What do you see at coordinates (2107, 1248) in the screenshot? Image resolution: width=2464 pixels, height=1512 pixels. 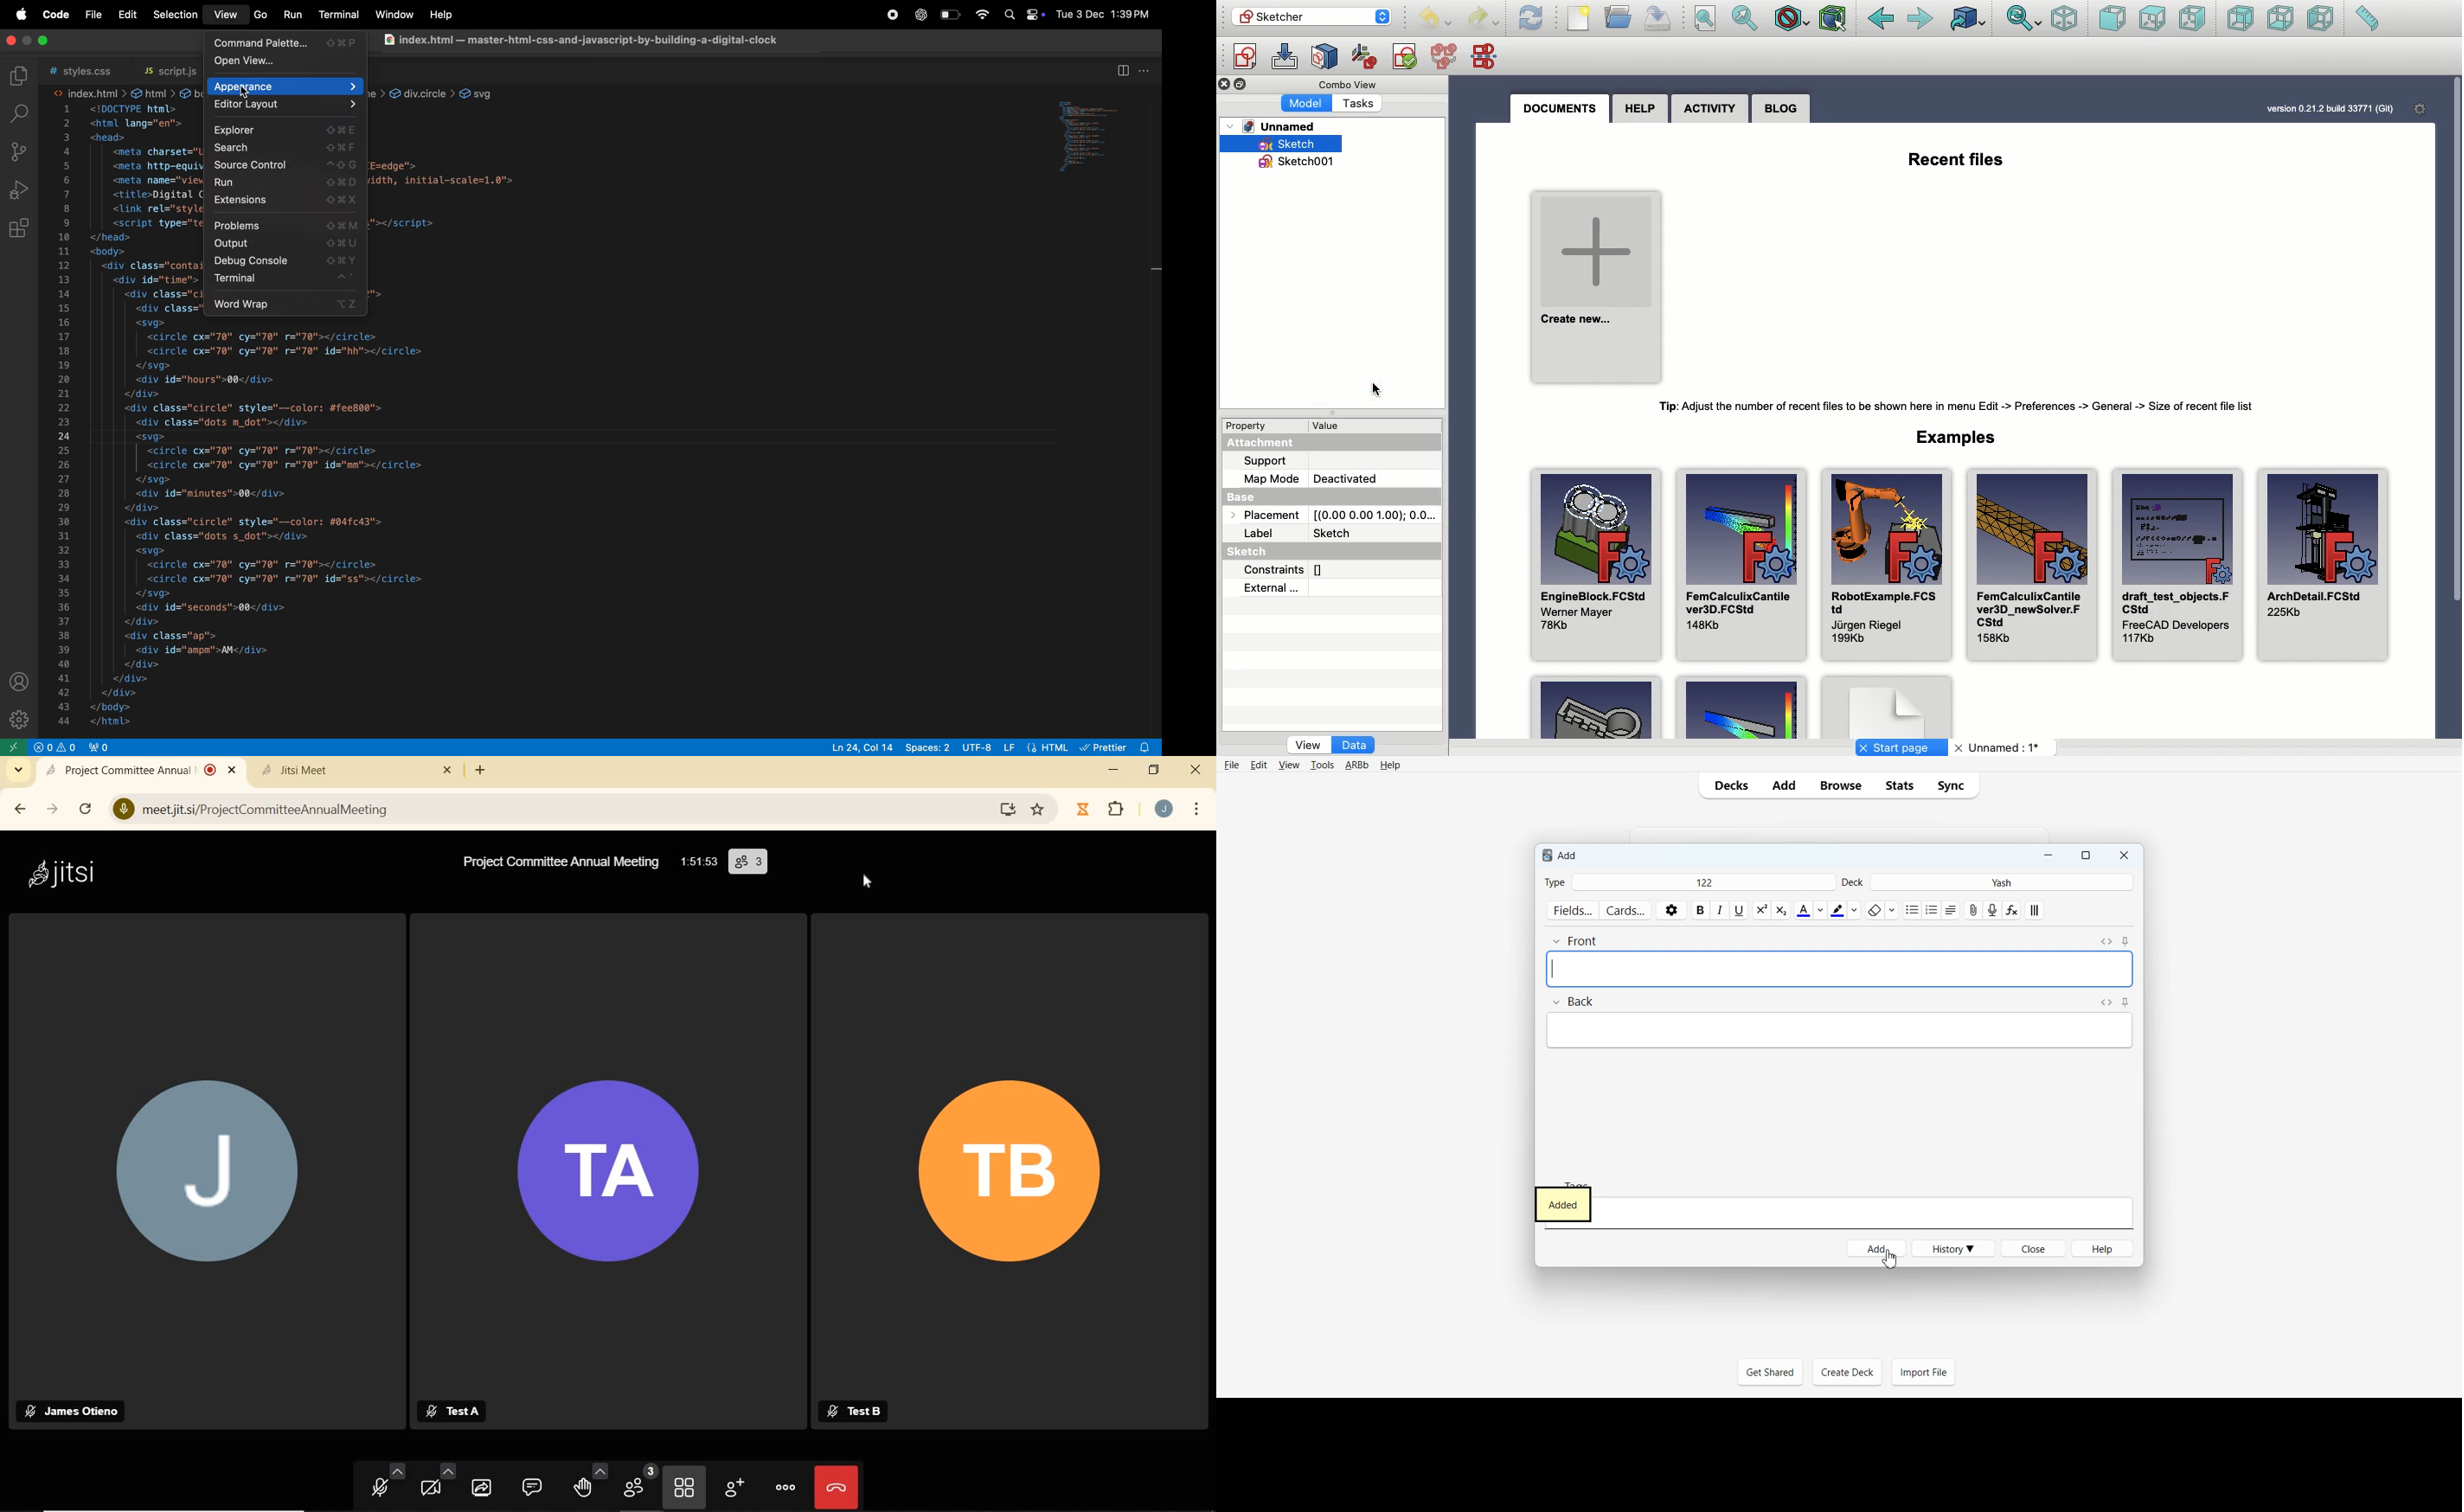 I see `help` at bounding box center [2107, 1248].